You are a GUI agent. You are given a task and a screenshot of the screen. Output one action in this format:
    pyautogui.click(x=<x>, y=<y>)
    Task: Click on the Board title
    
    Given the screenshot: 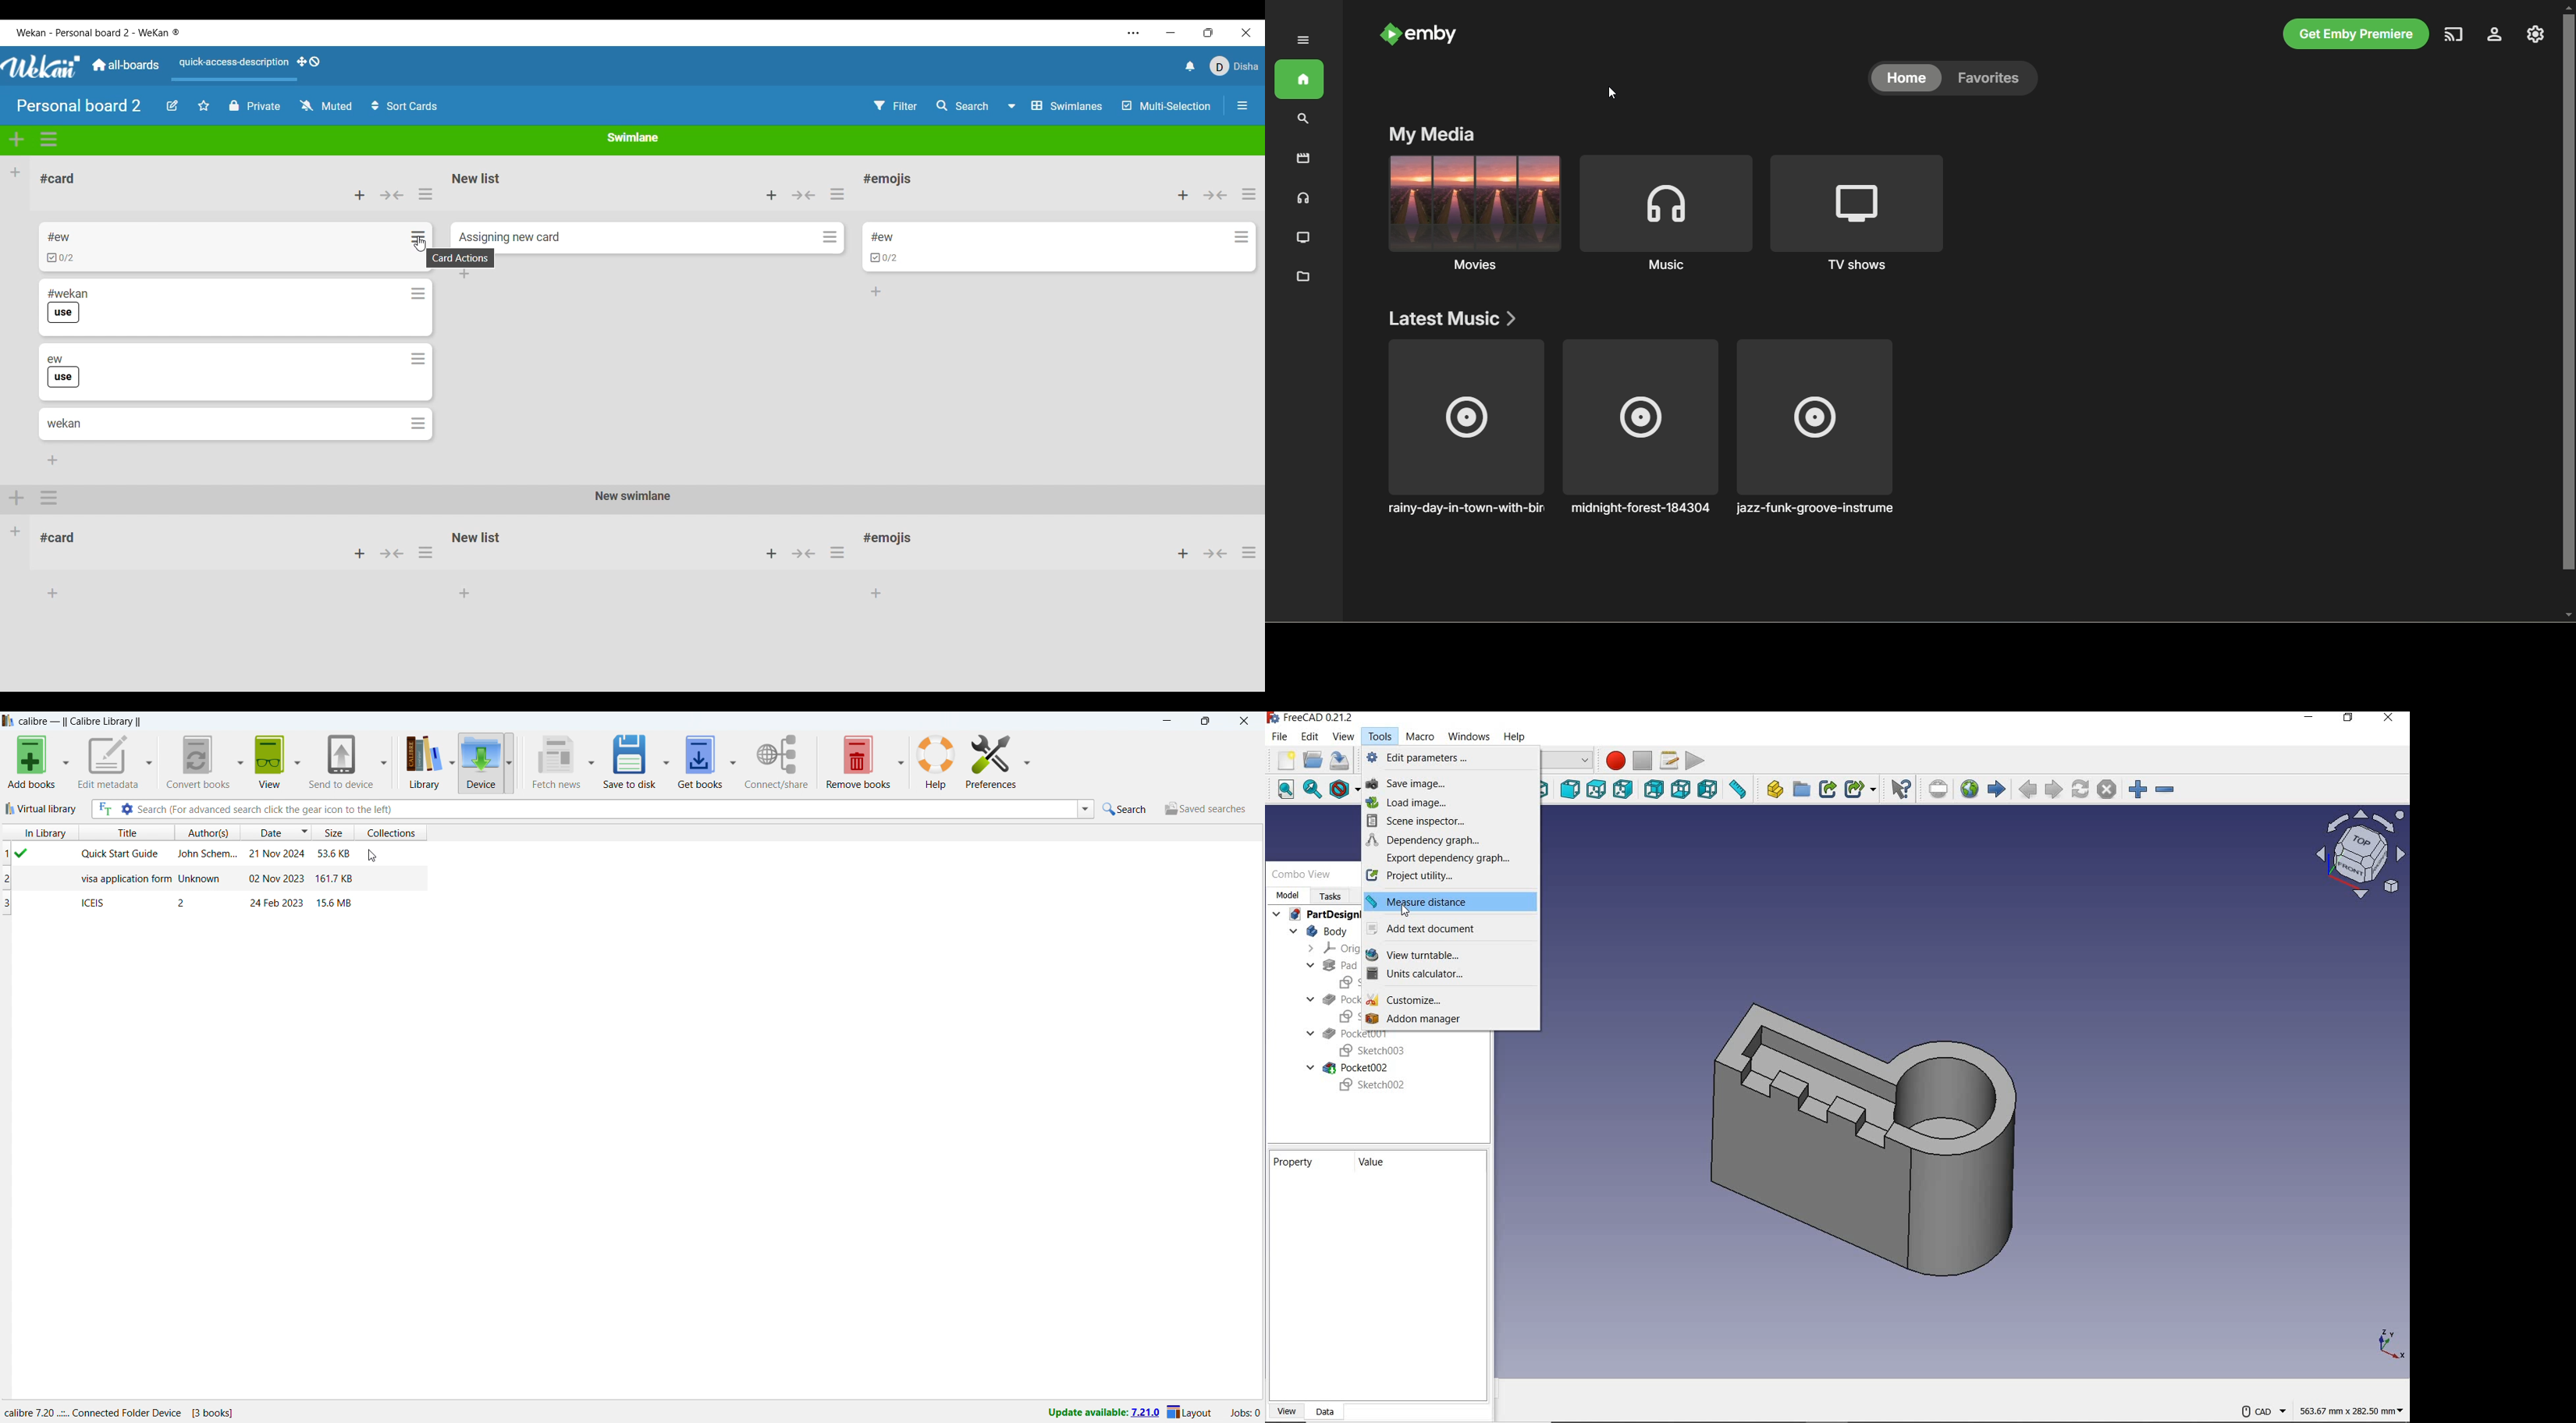 What is the action you would take?
    pyautogui.click(x=80, y=105)
    